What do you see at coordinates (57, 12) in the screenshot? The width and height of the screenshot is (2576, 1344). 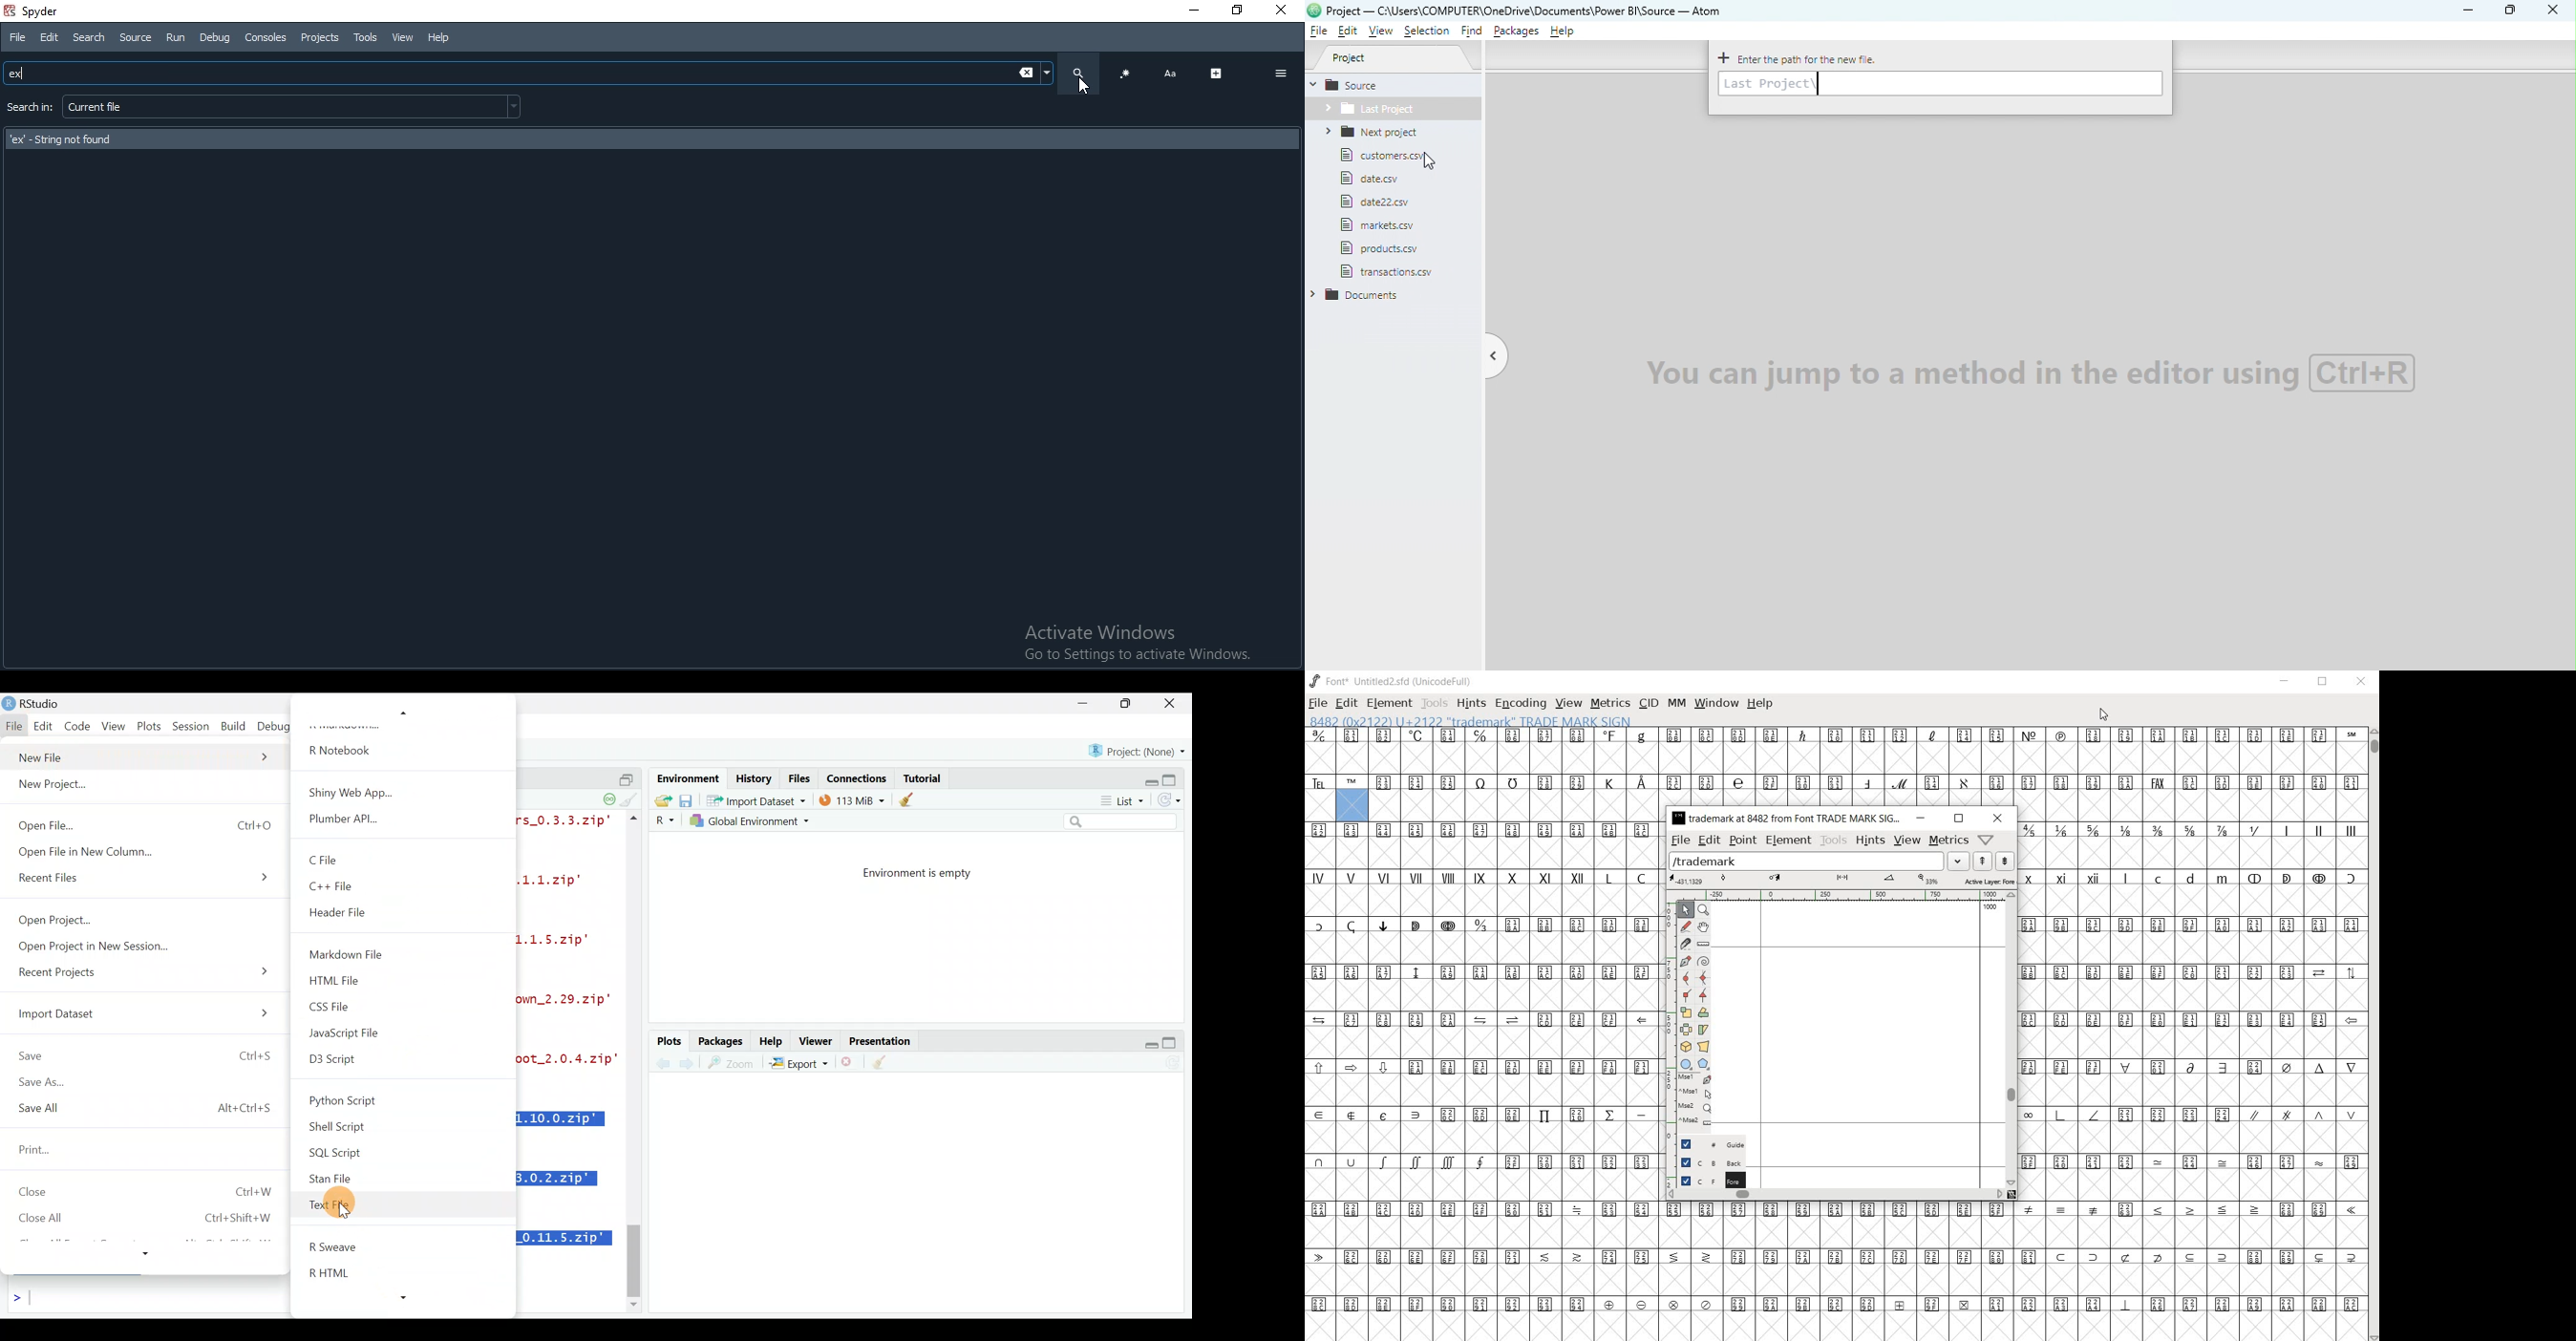 I see `spyder` at bounding box center [57, 12].